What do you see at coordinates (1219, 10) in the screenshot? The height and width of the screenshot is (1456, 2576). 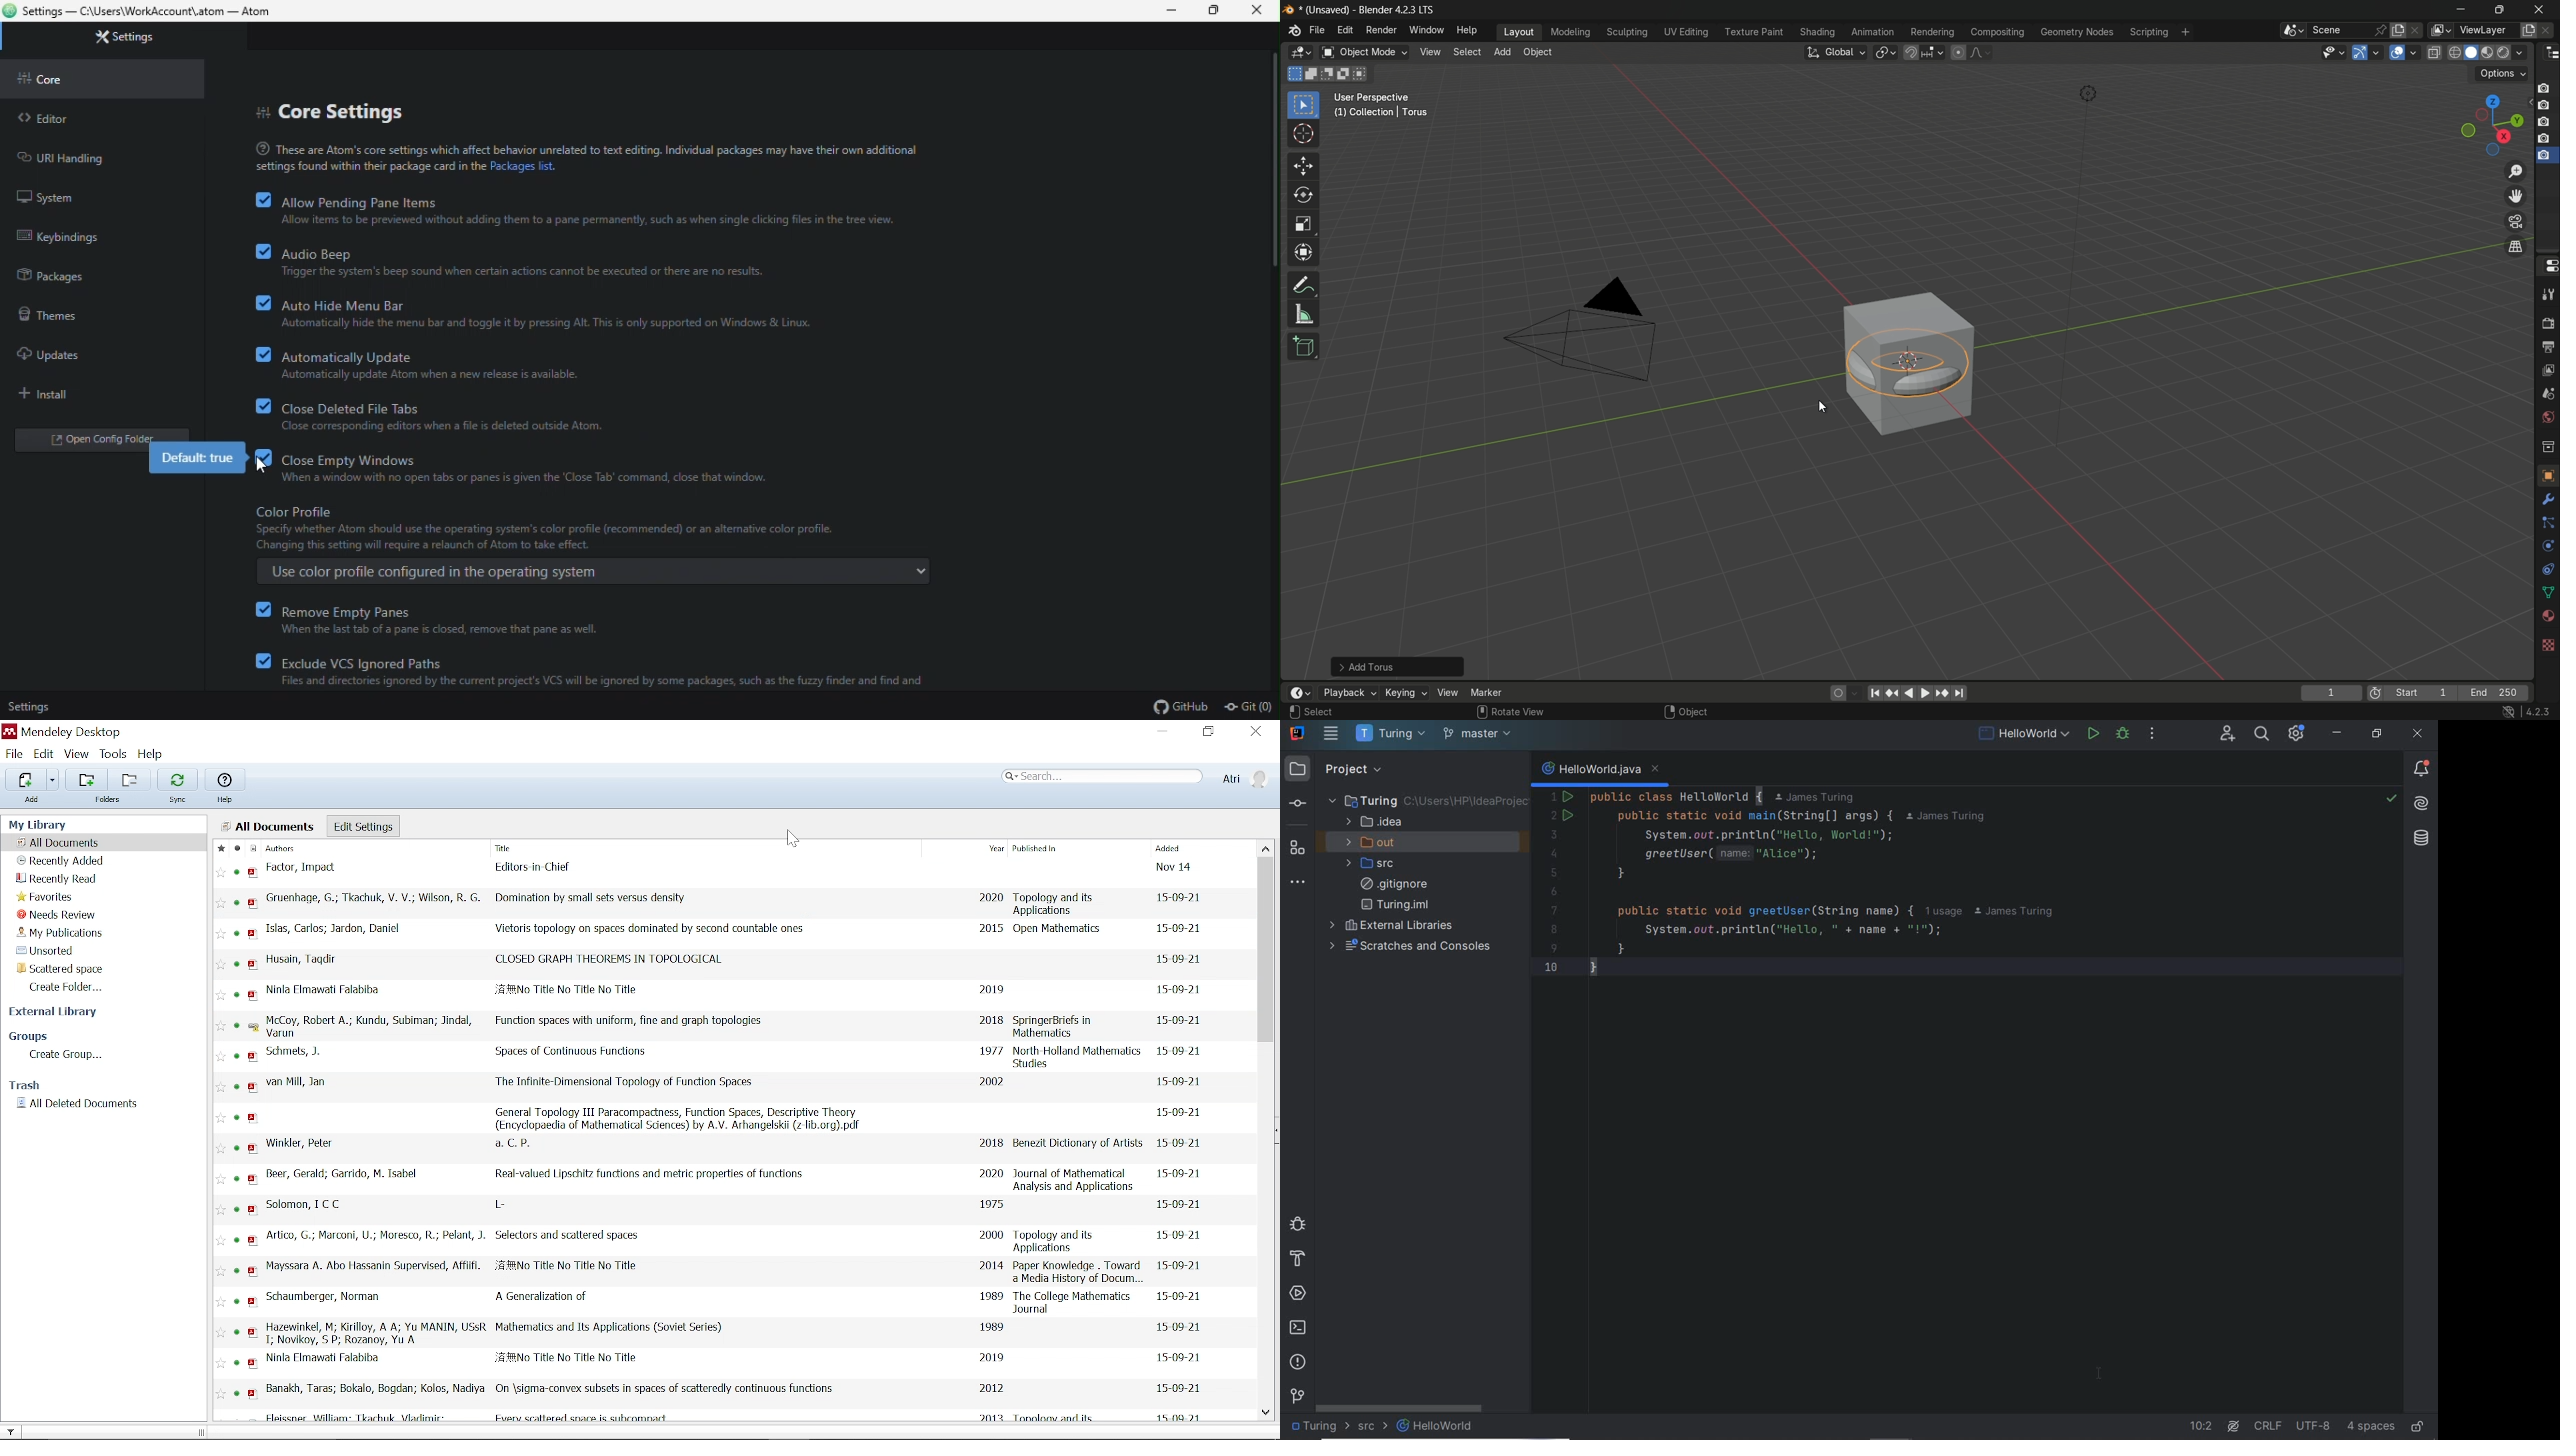 I see `restore` at bounding box center [1219, 10].